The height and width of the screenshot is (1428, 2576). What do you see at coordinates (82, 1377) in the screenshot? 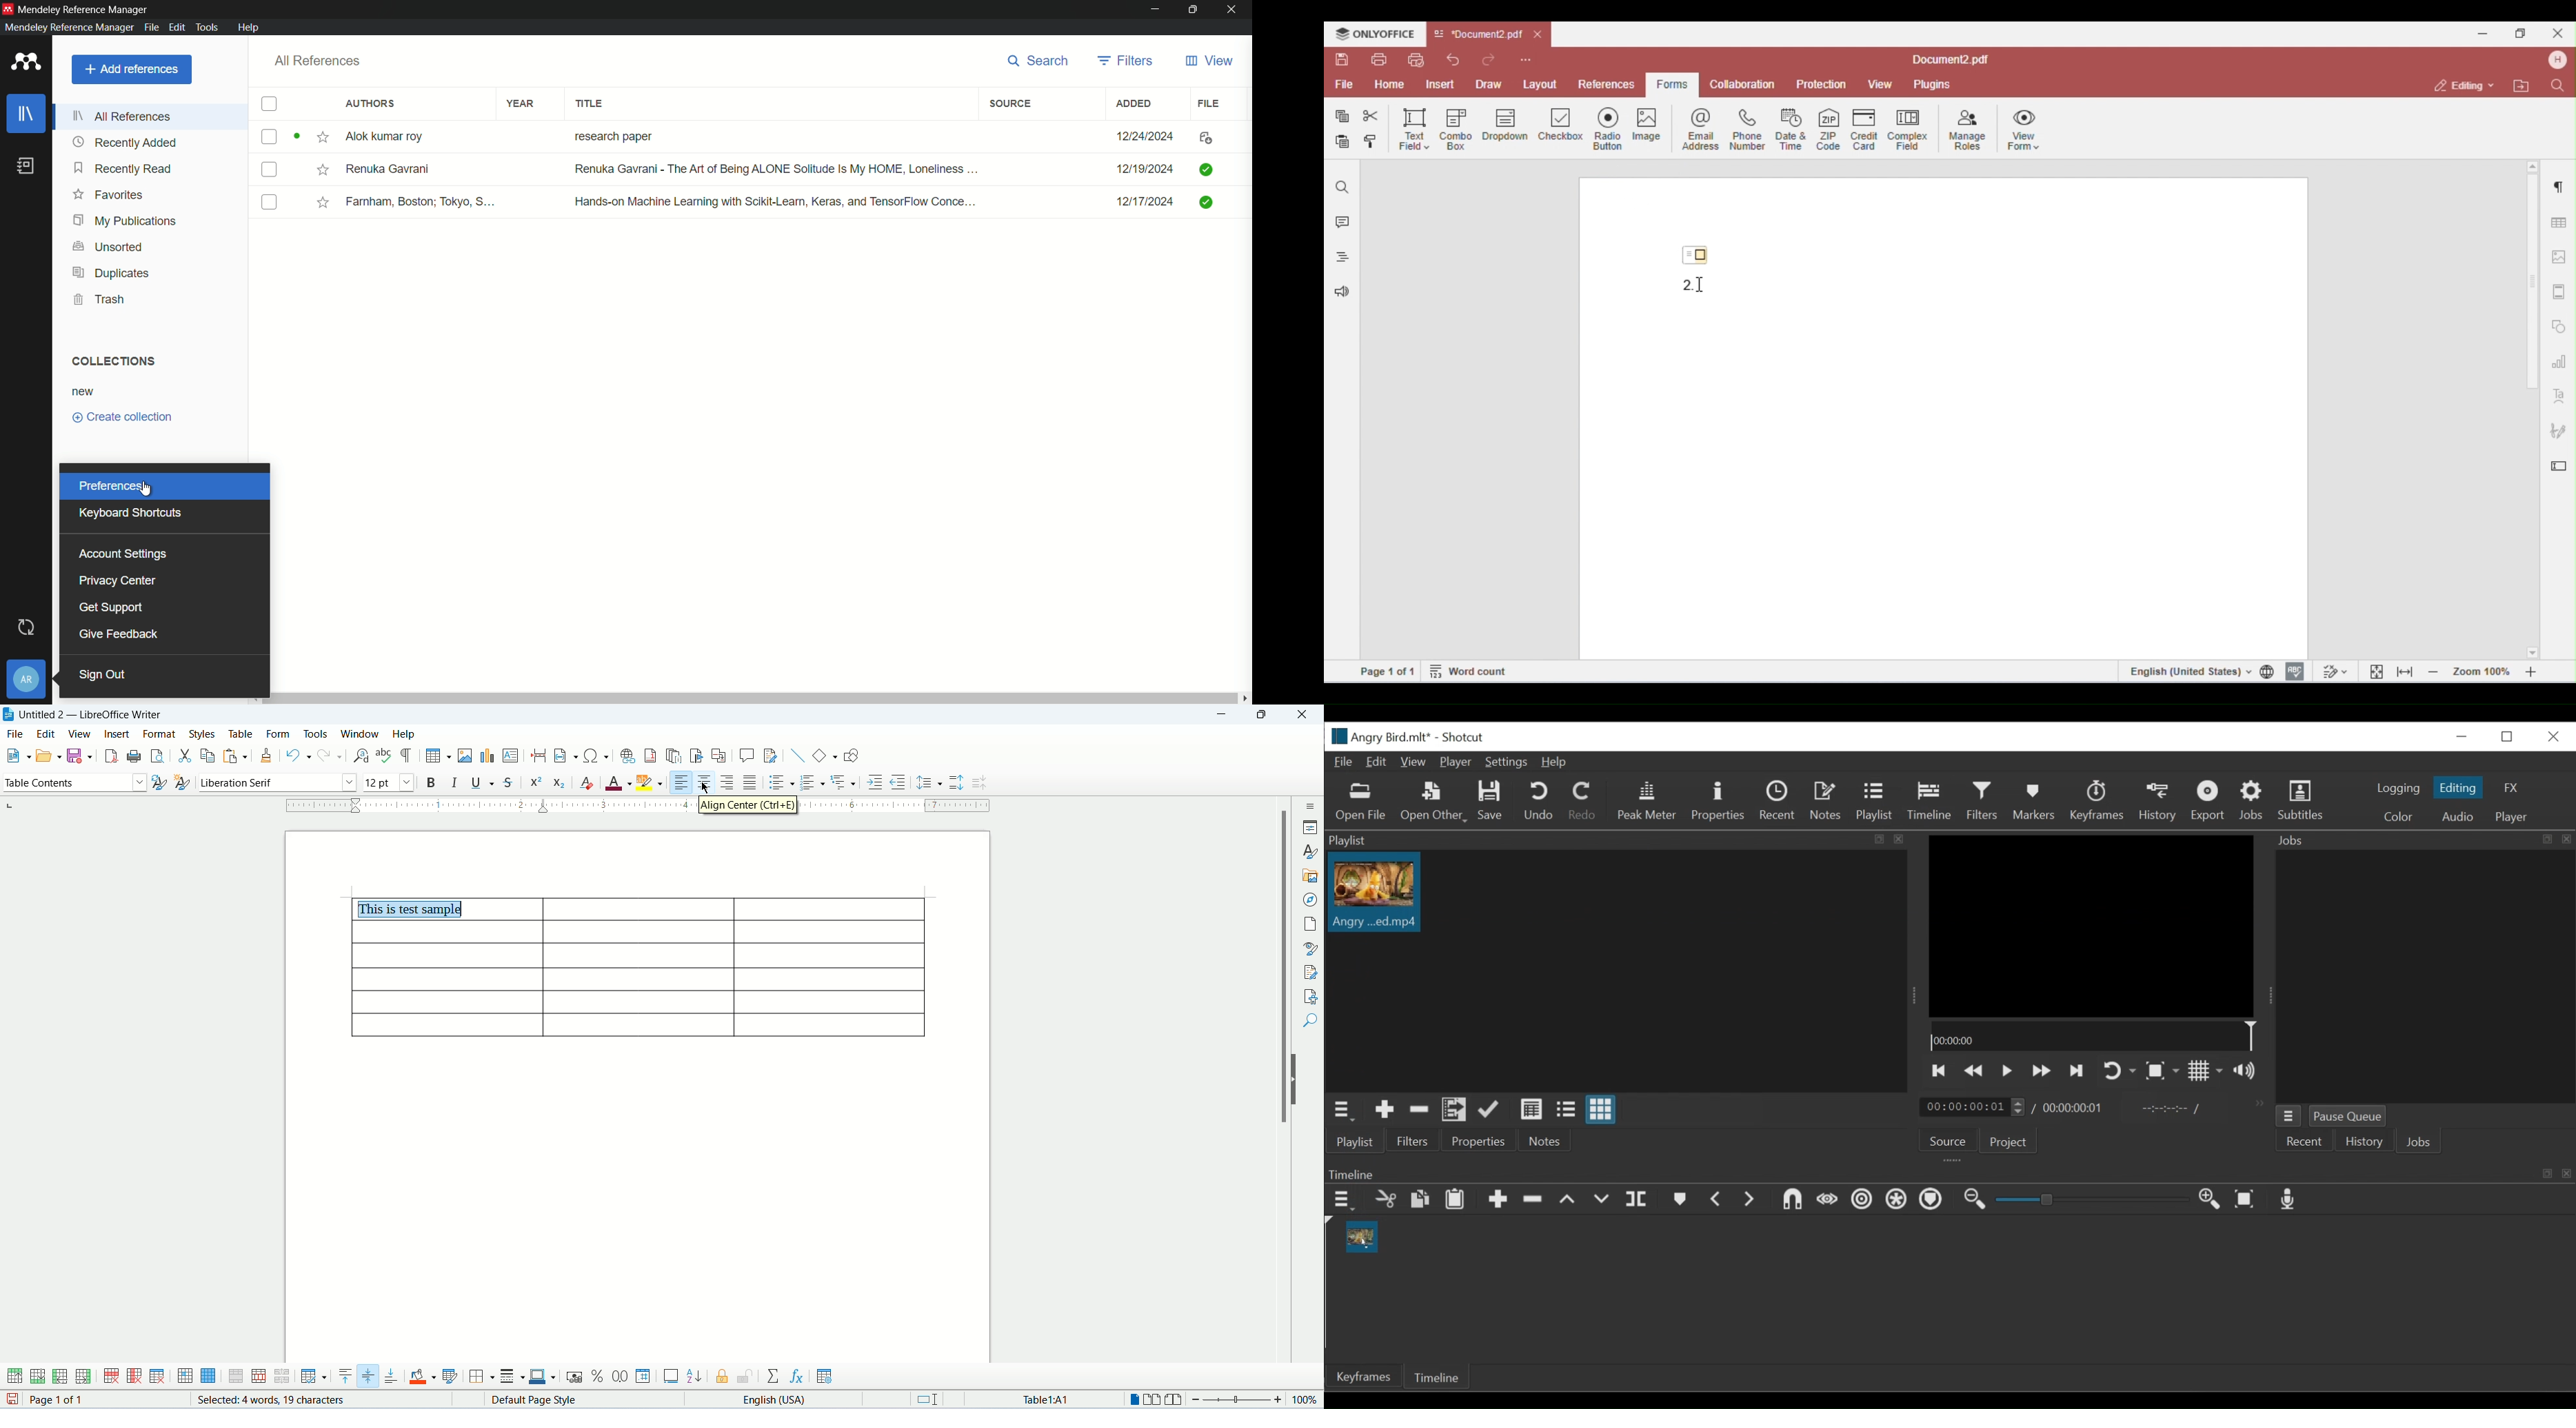
I see `inser columns after` at bounding box center [82, 1377].